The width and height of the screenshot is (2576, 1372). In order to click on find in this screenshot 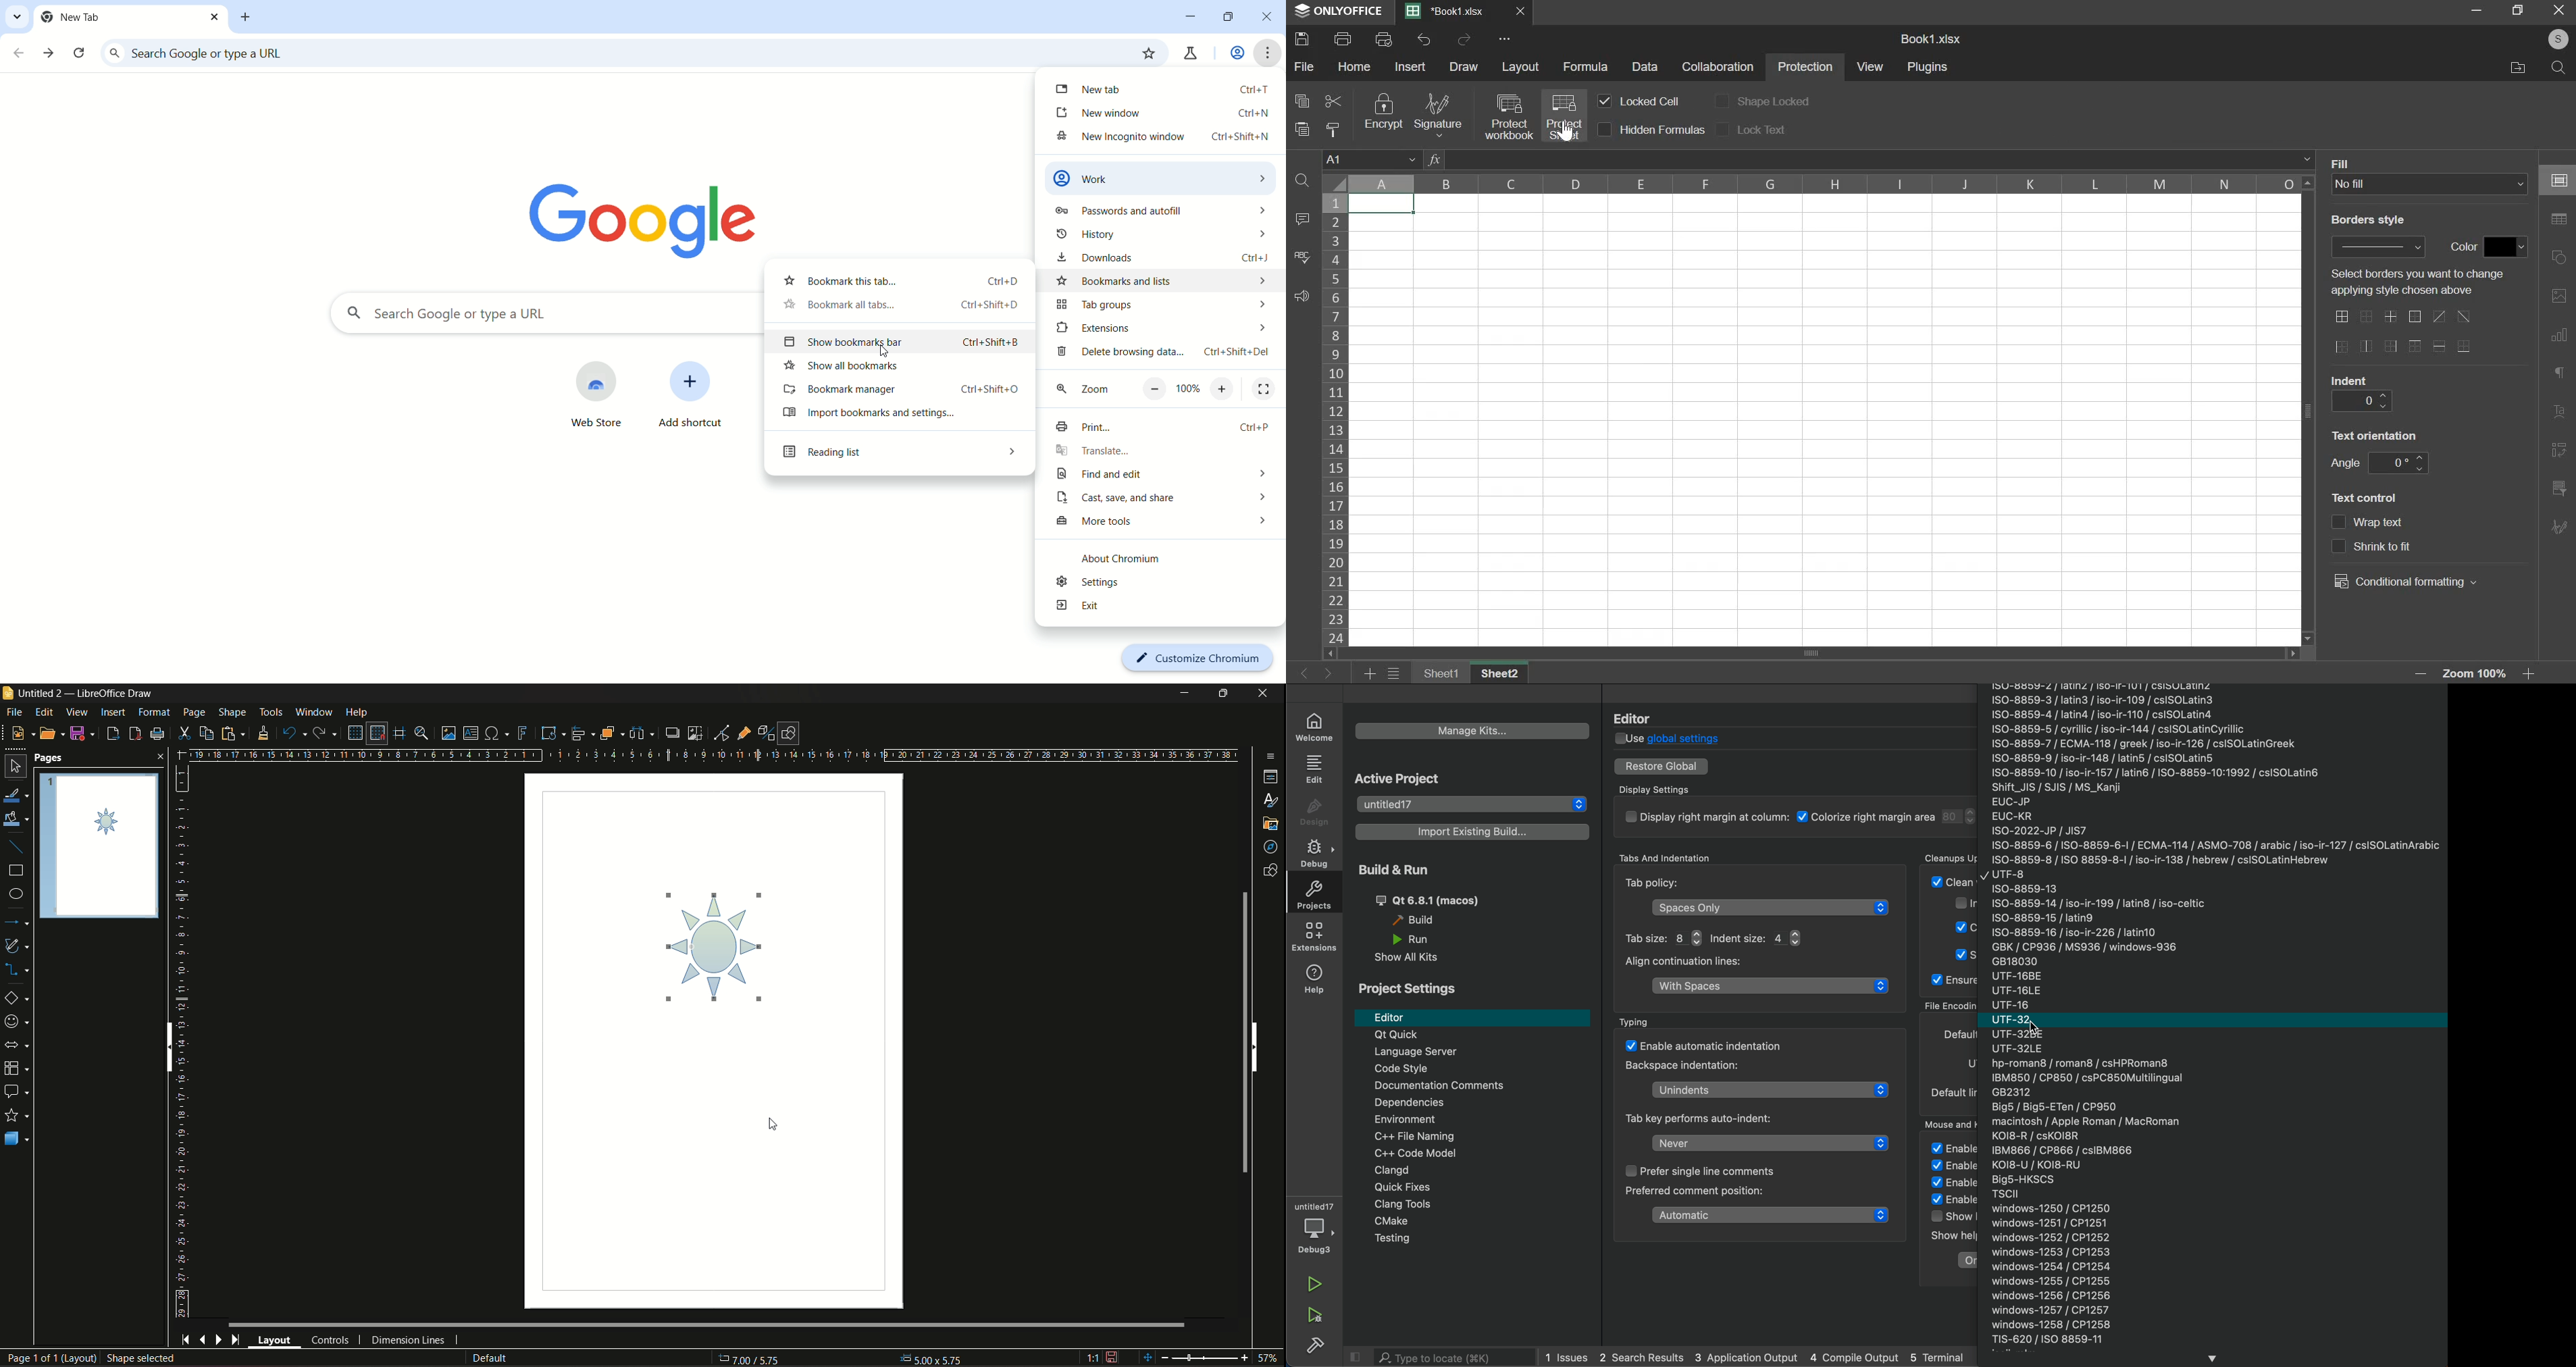, I will do `click(1303, 180)`.